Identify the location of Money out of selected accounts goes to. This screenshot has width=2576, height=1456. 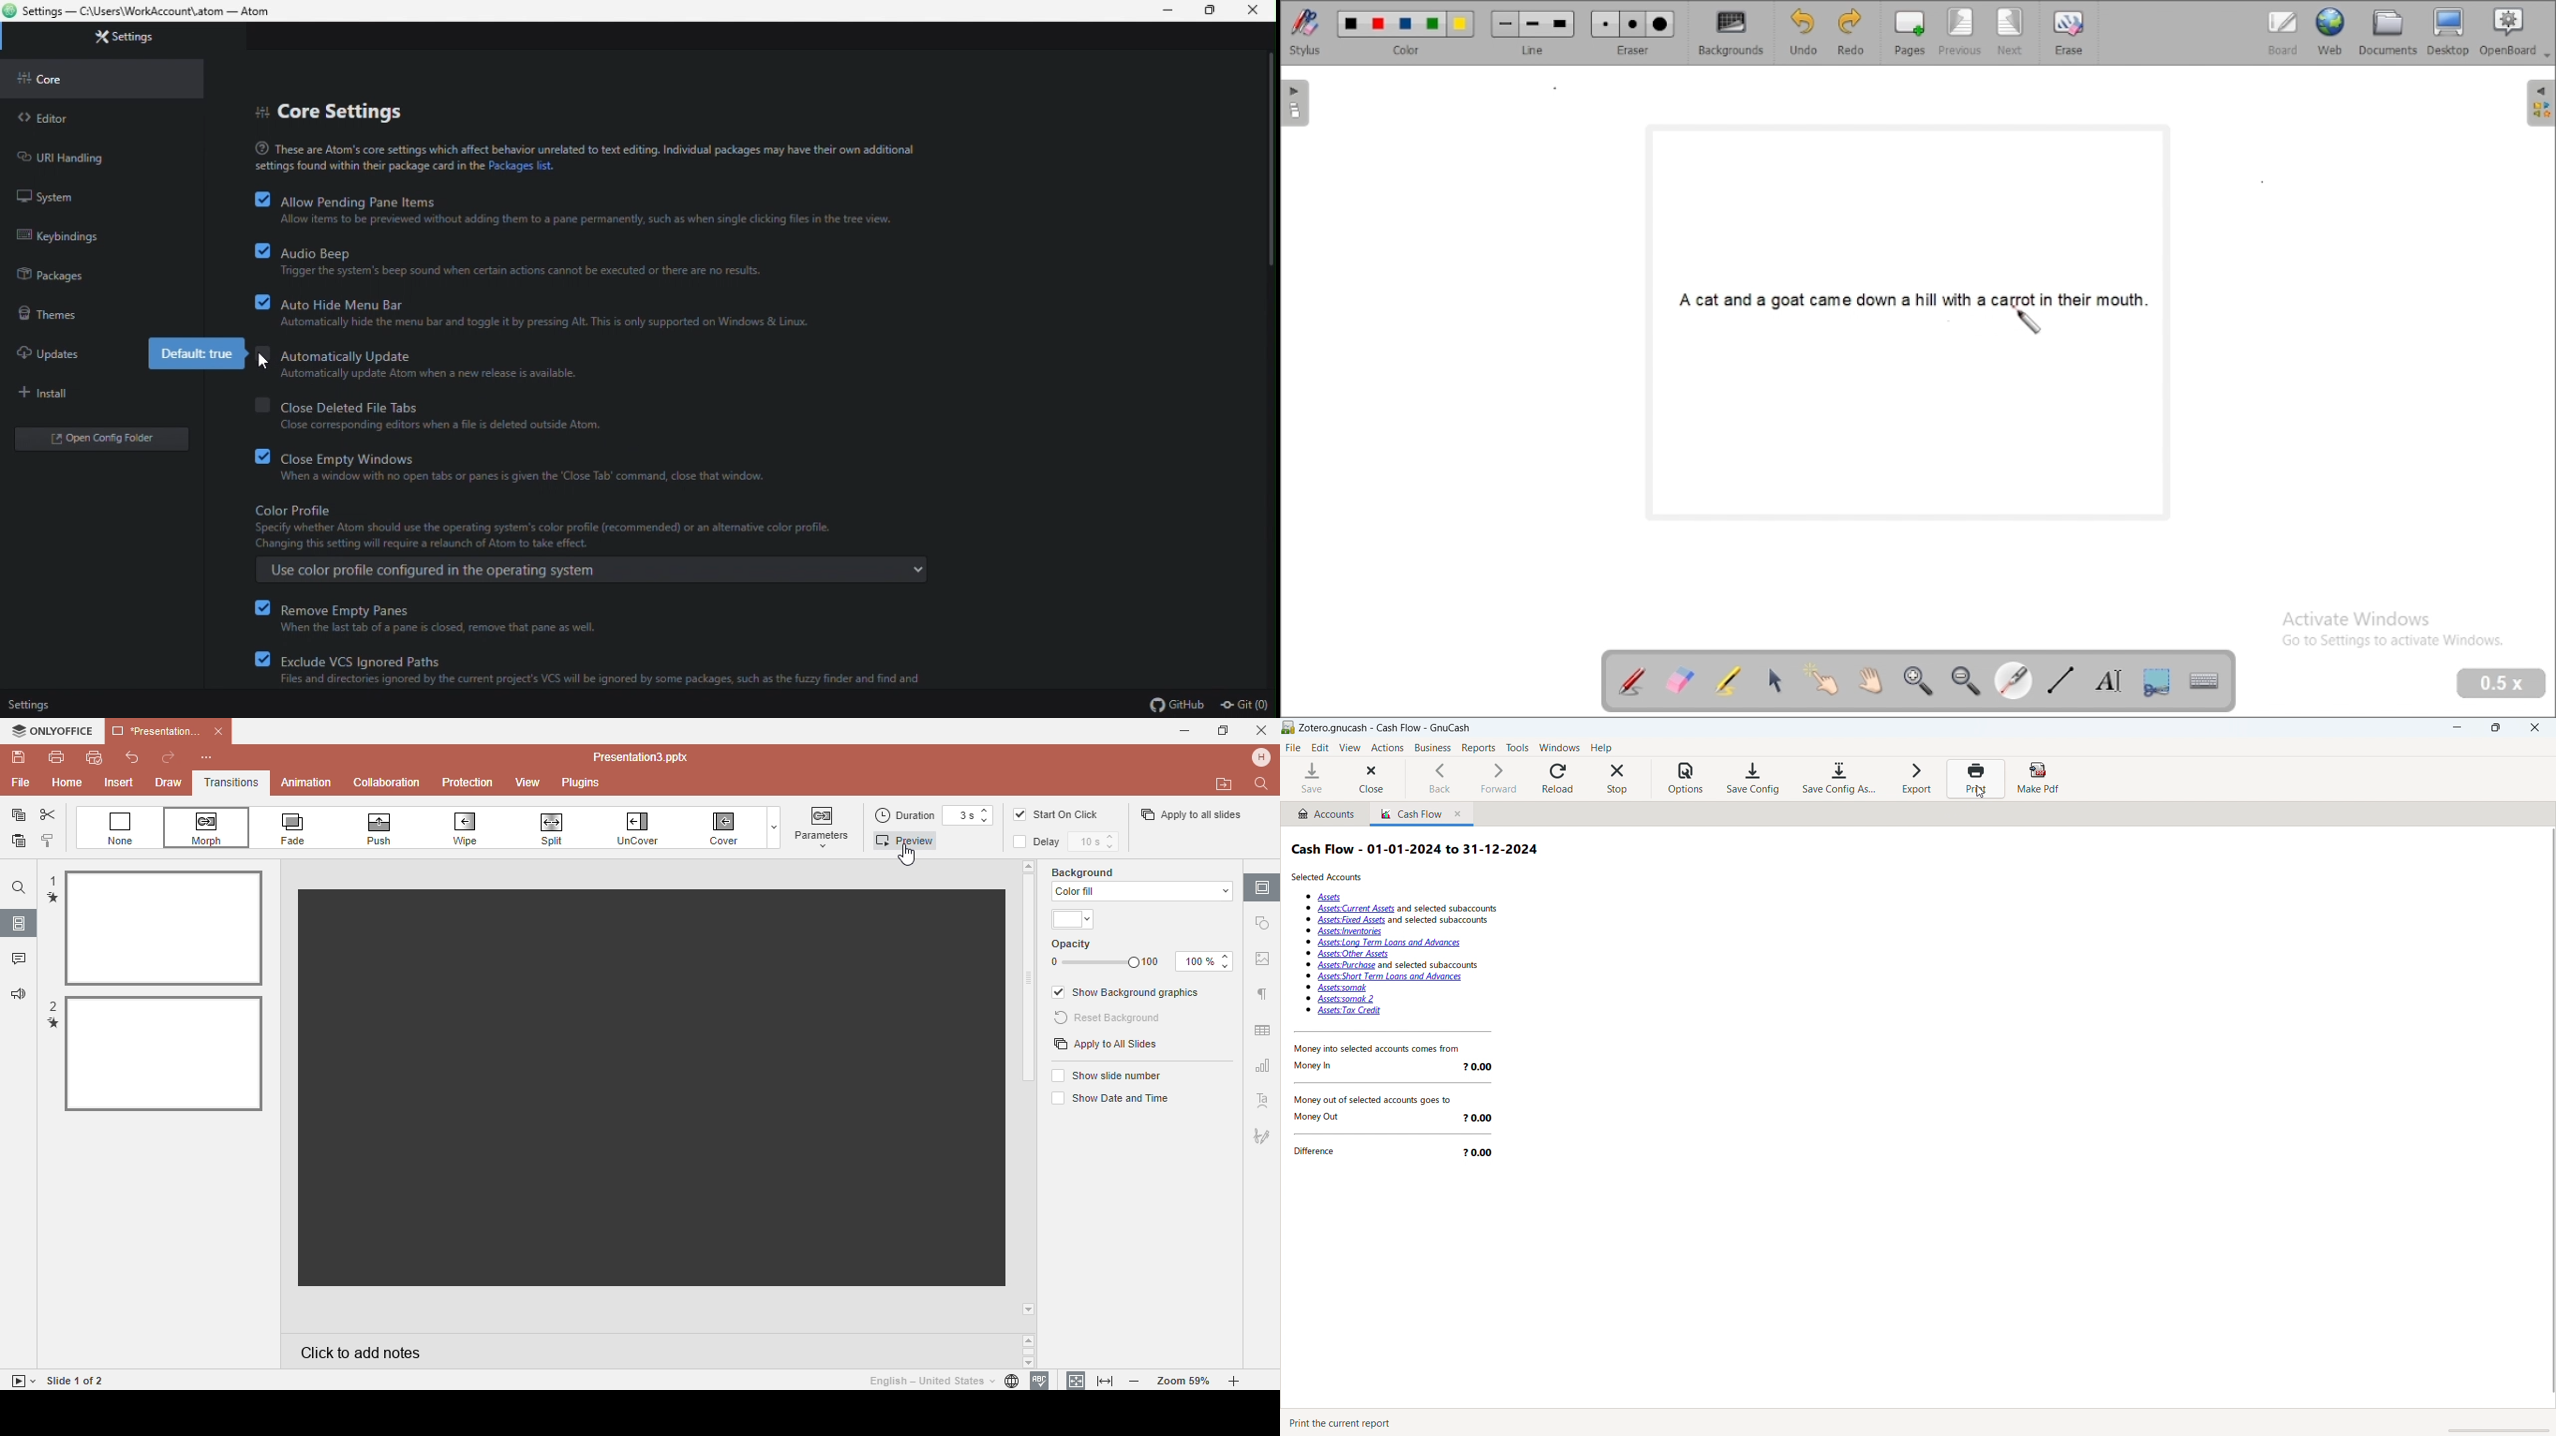
(1393, 1097).